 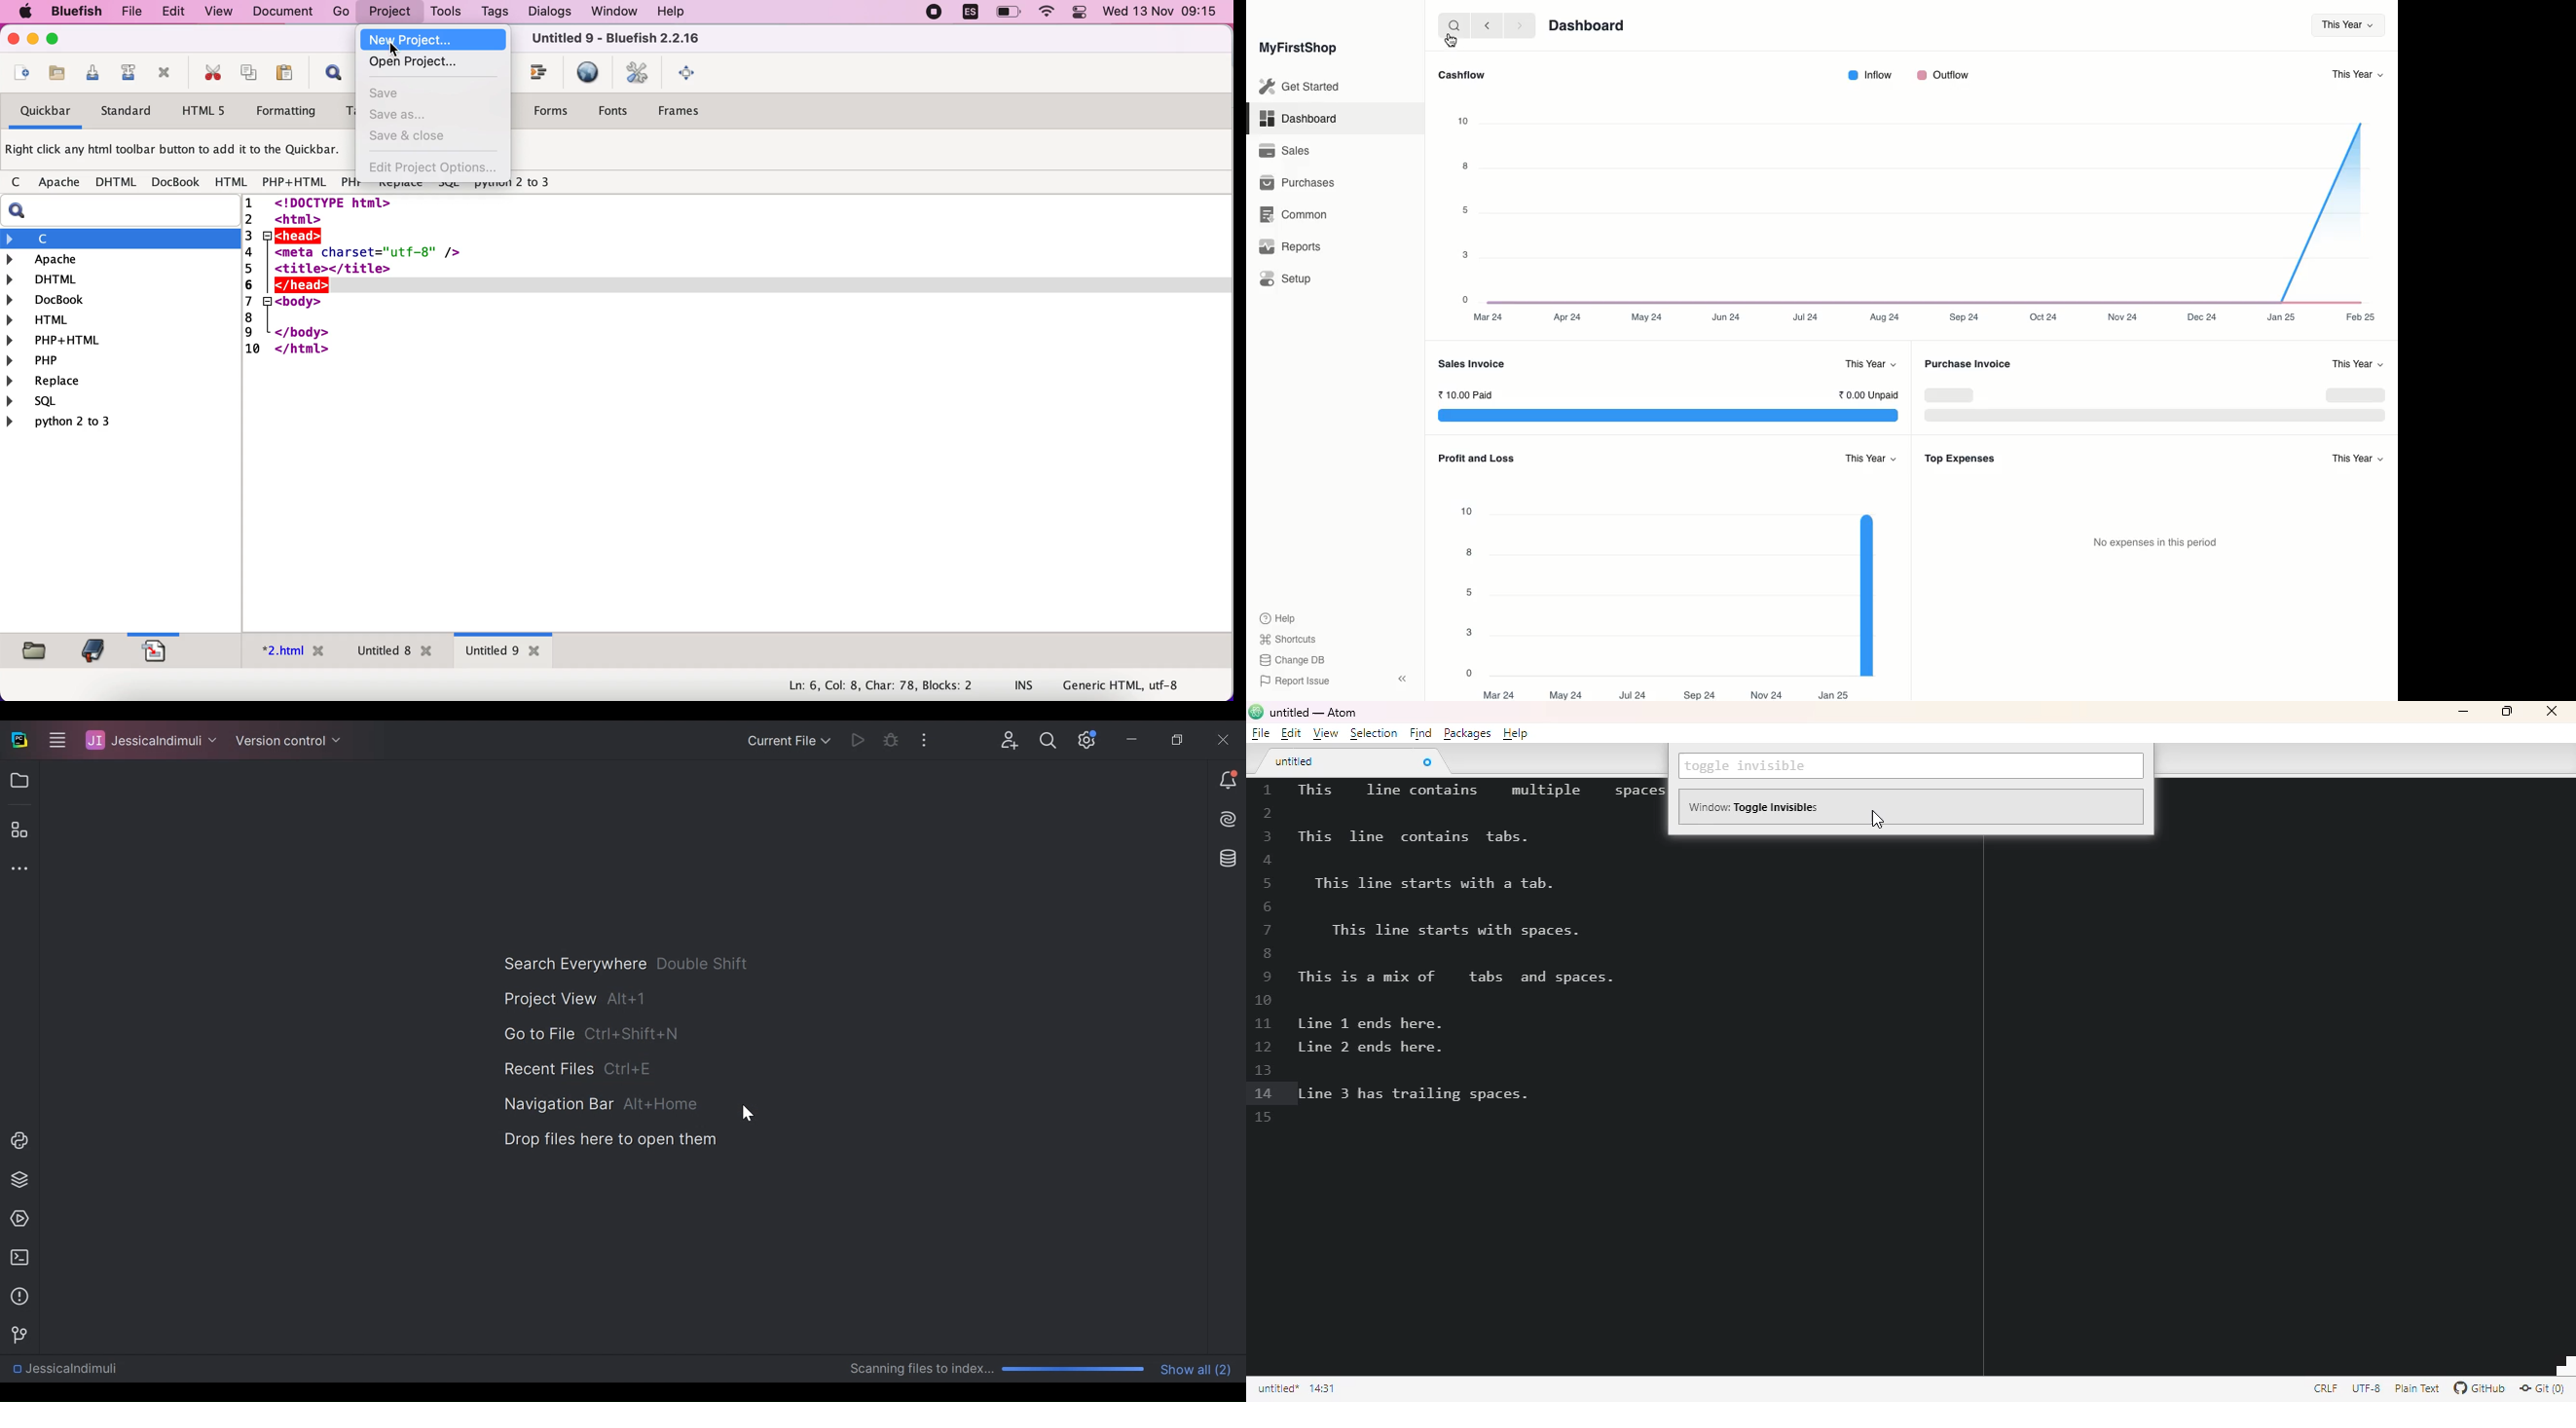 What do you see at coordinates (1468, 594) in the screenshot?
I see `5` at bounding box center [1468, 594].